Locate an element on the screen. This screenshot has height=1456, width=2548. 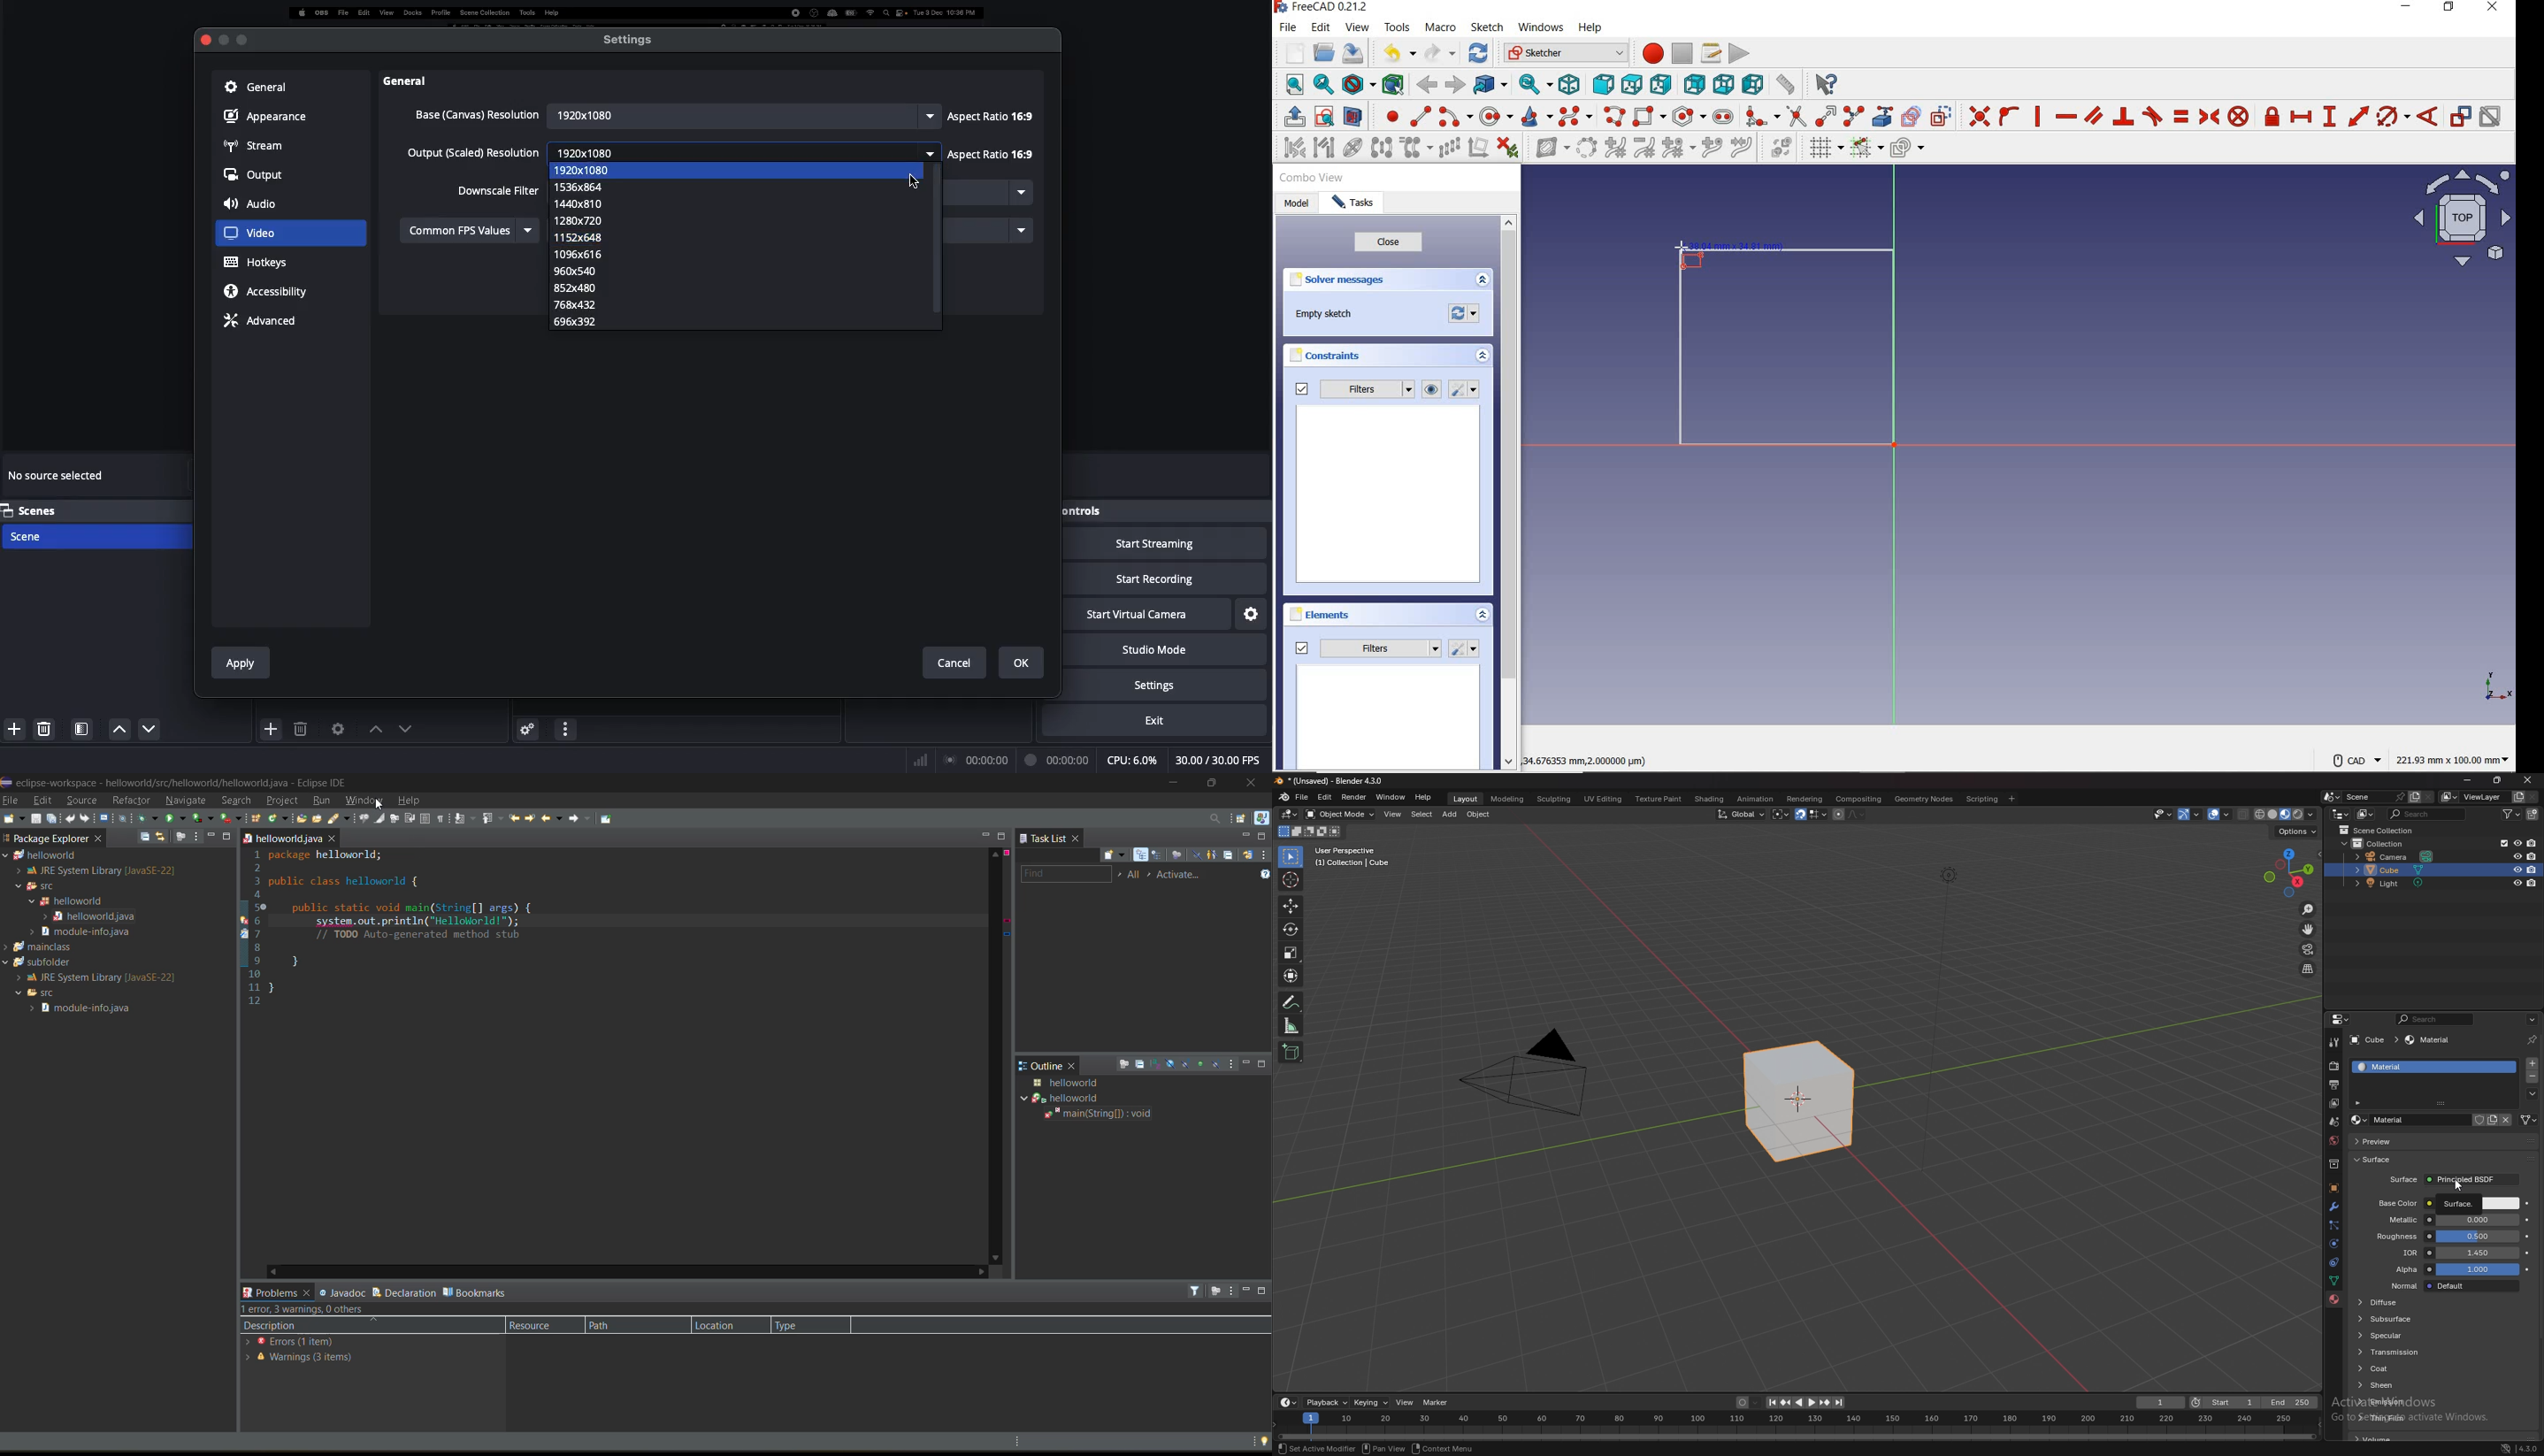
minimize is located at coordinates (242, 36).